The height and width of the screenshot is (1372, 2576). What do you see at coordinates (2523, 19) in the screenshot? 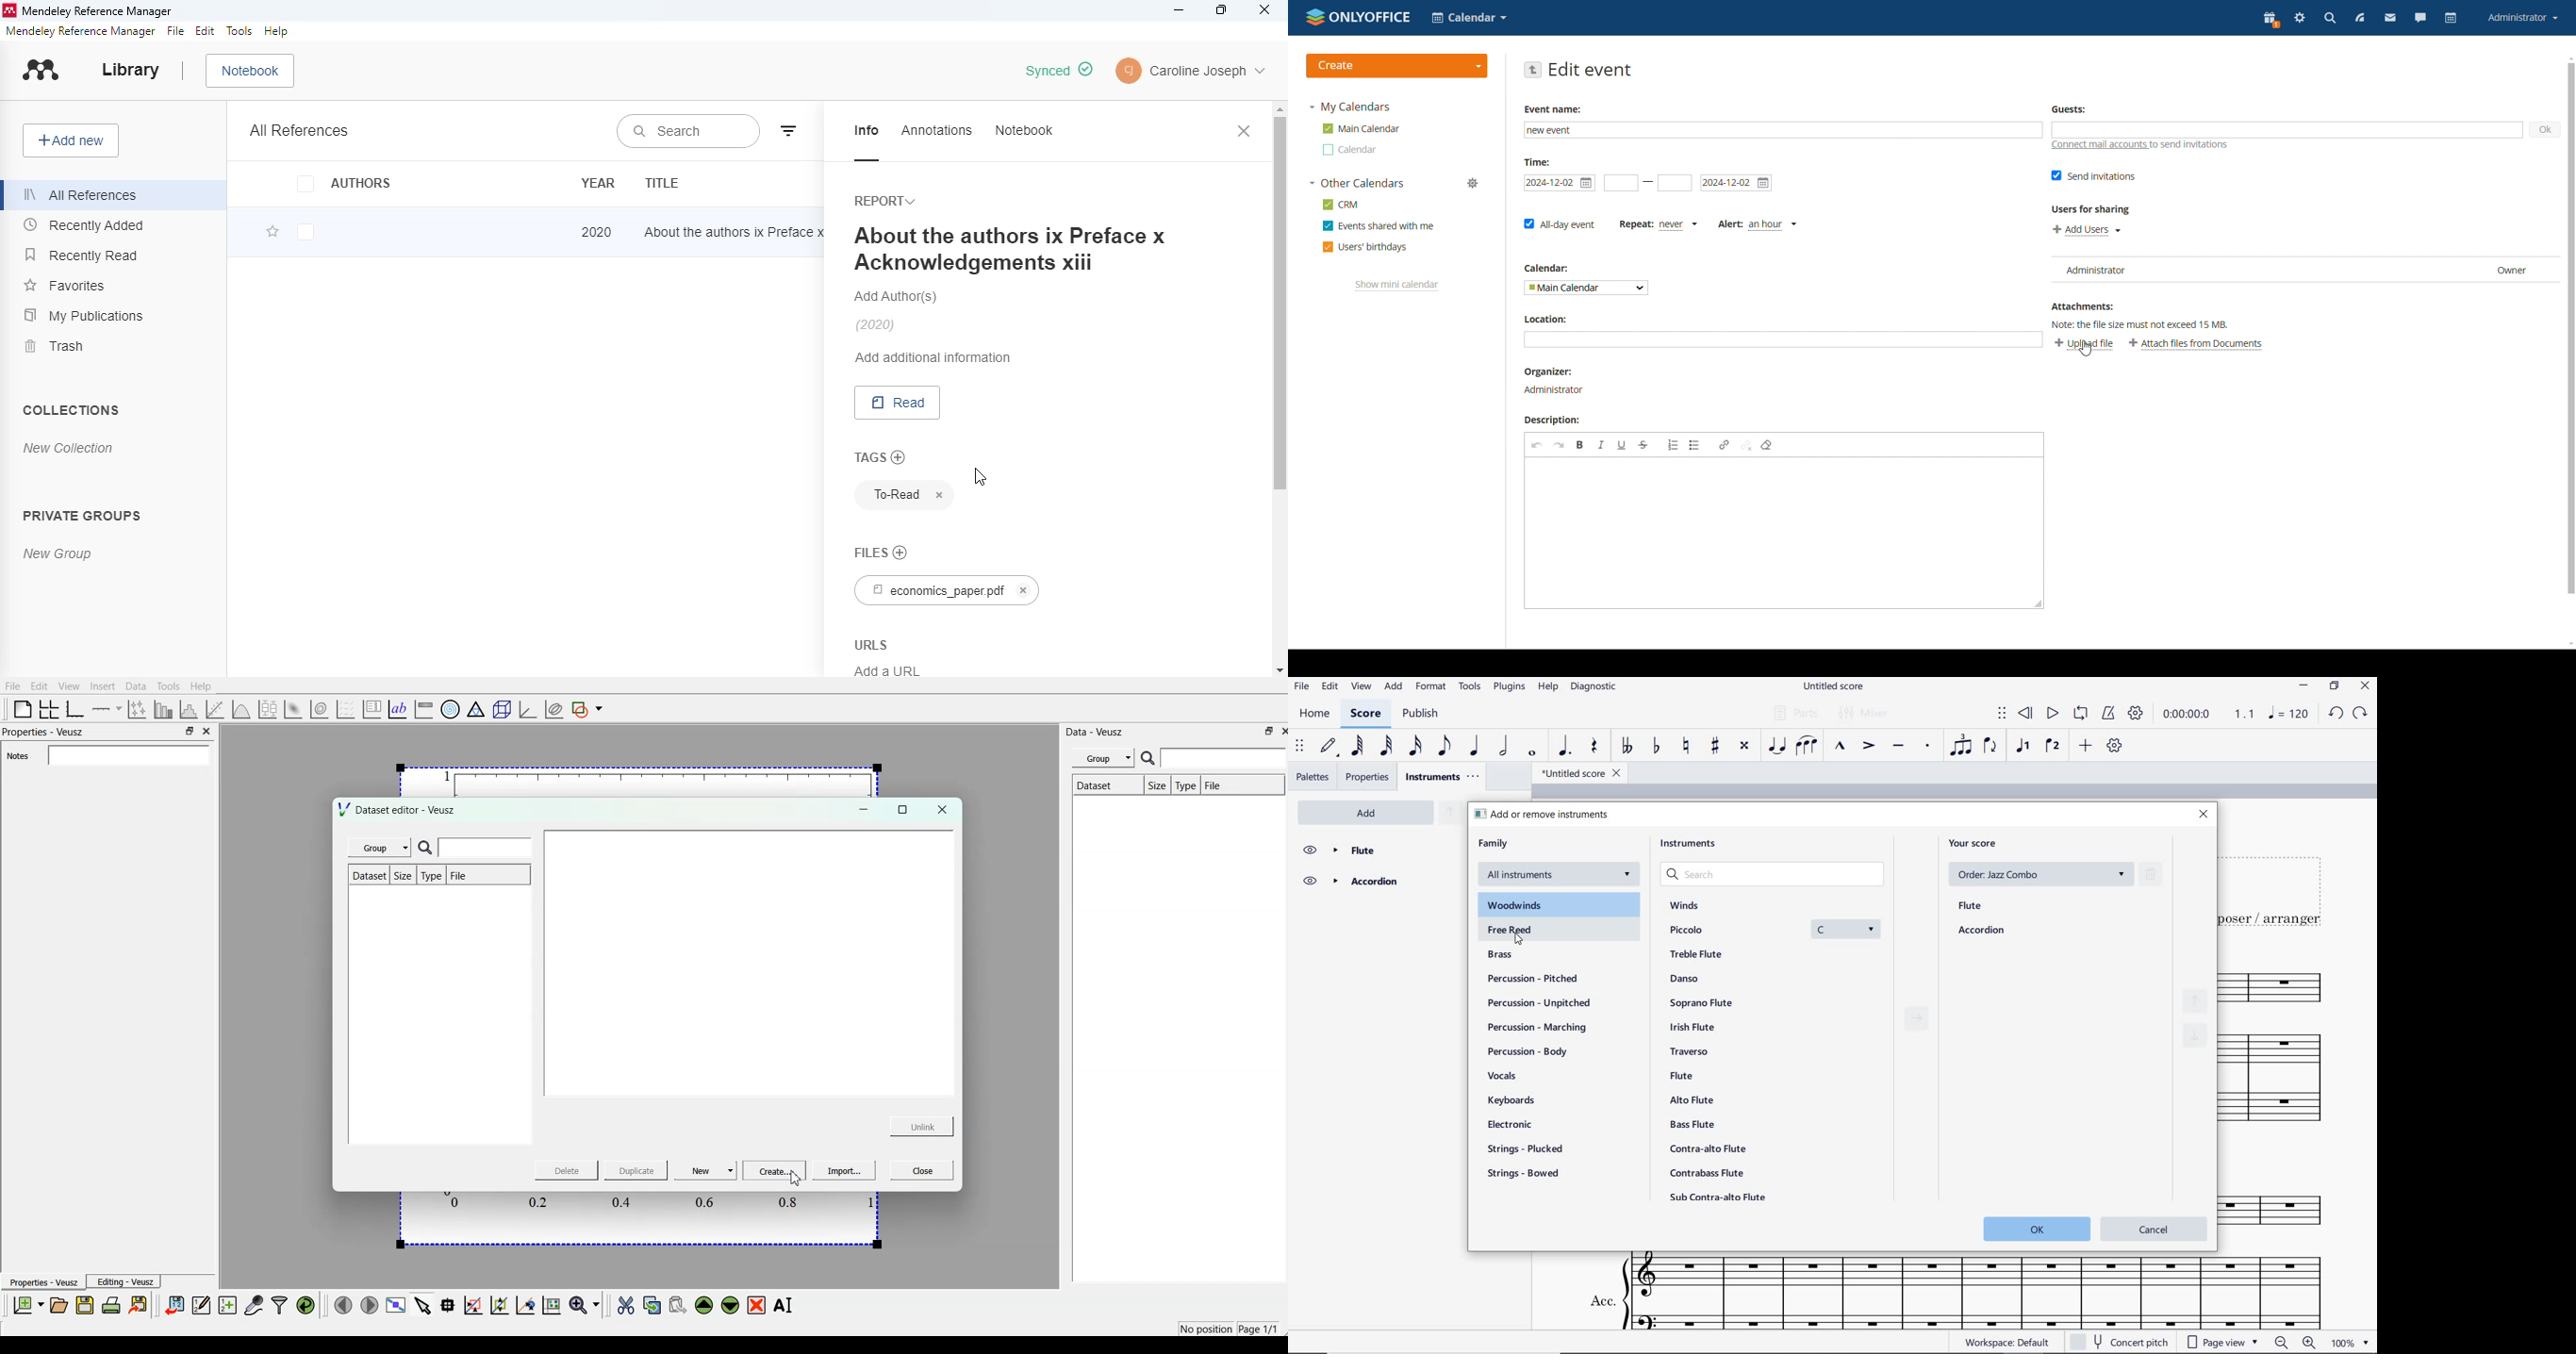
I see `account` at bounding box center [2523, 19].